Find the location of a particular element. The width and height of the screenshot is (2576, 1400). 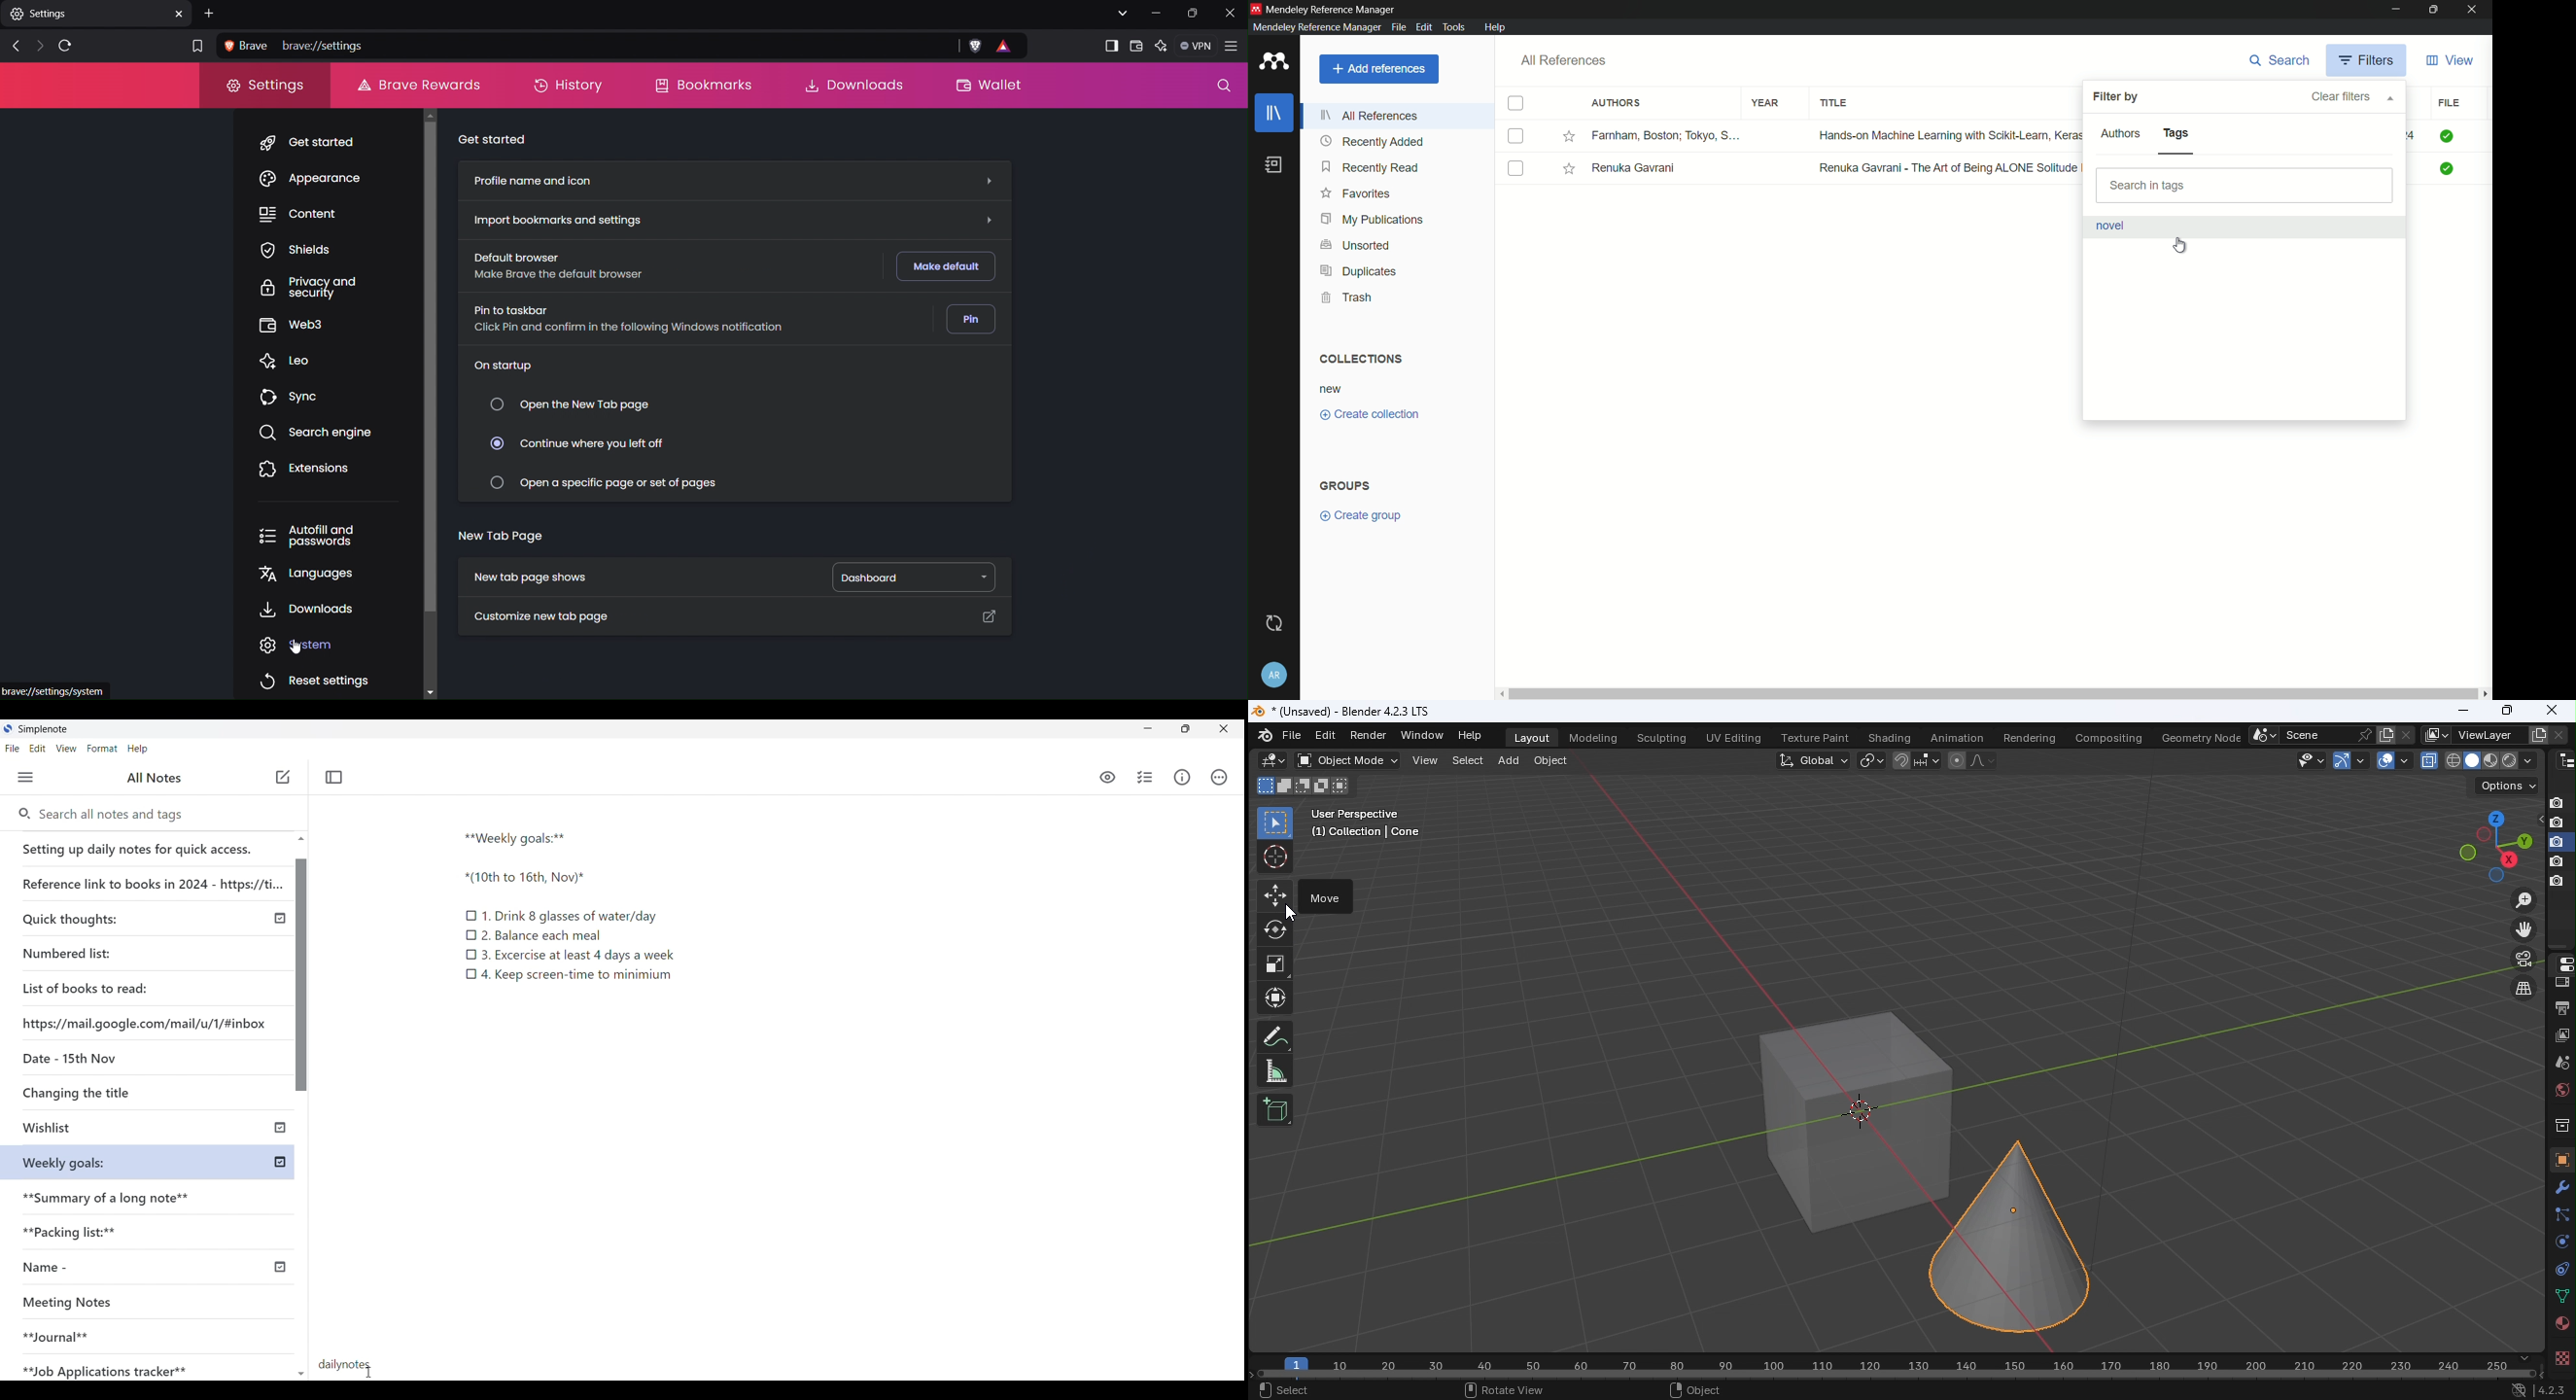

Renuka Gavrani - The Art of Being ALONE Solitude Is My HOME, Loneliness . is located at coordinates (1947, 167).